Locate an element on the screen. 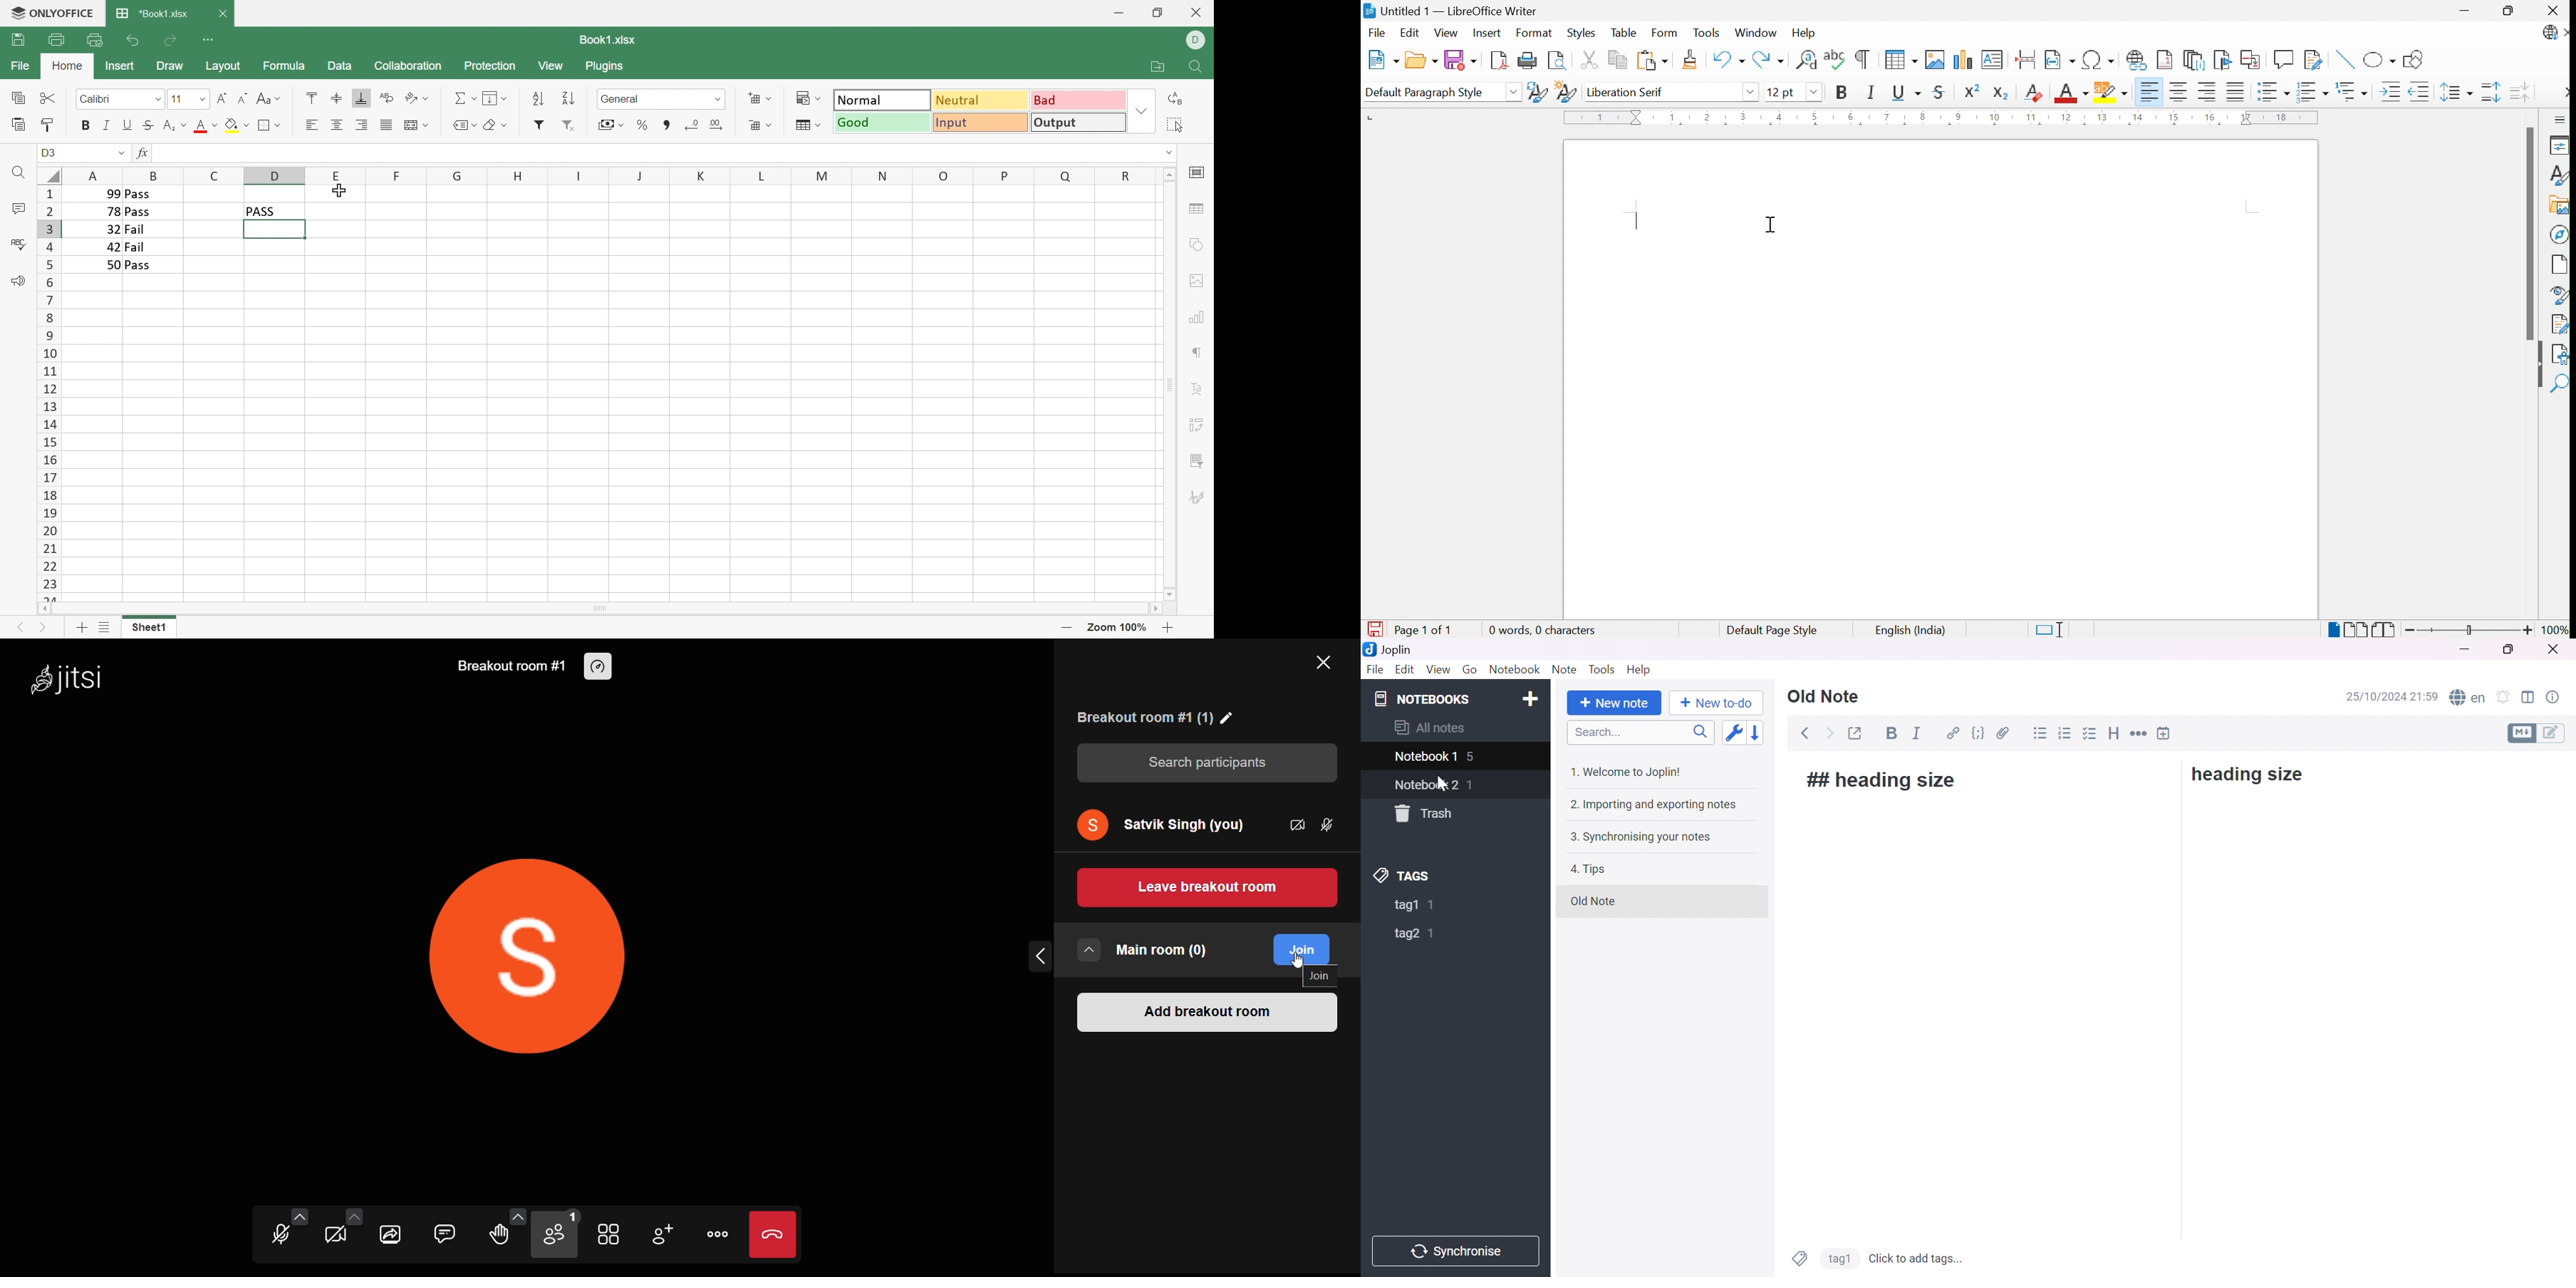 This screenshot has height=1288, width=2576. Subscript is located at coordinates (2001, 92).